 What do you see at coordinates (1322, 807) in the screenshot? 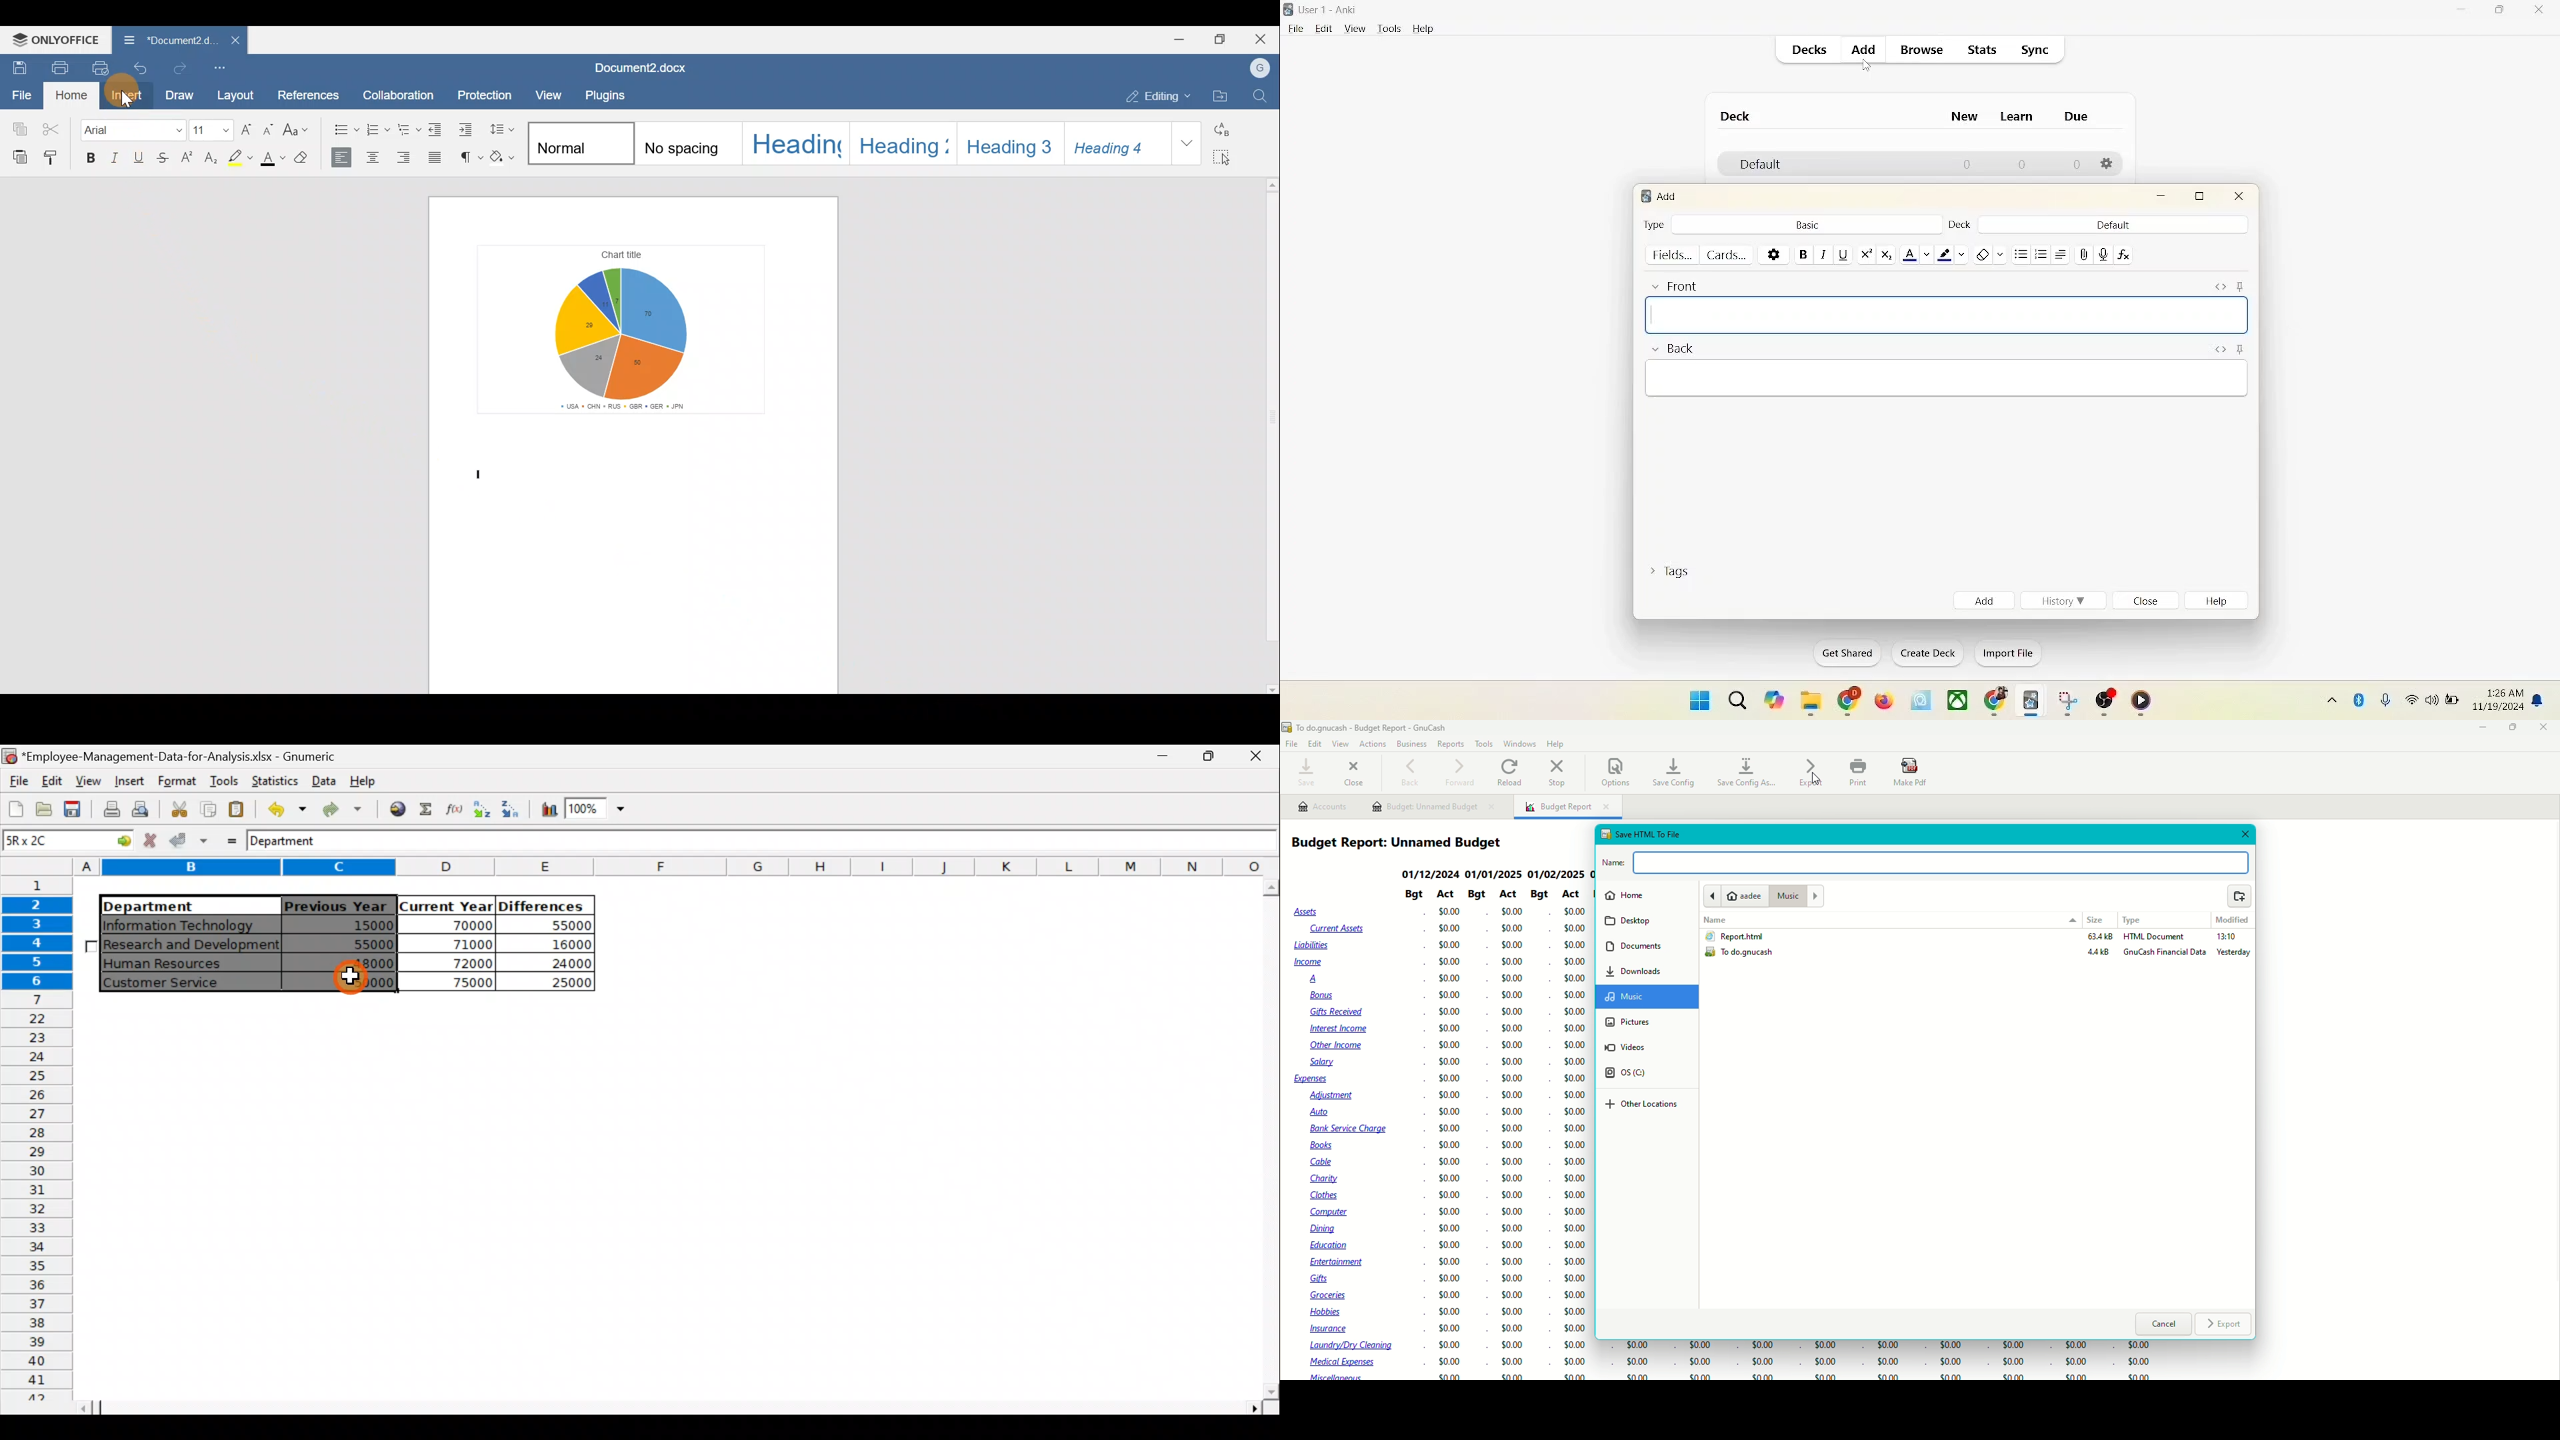
I see `Accounts` at bounding box center [1322, 807].